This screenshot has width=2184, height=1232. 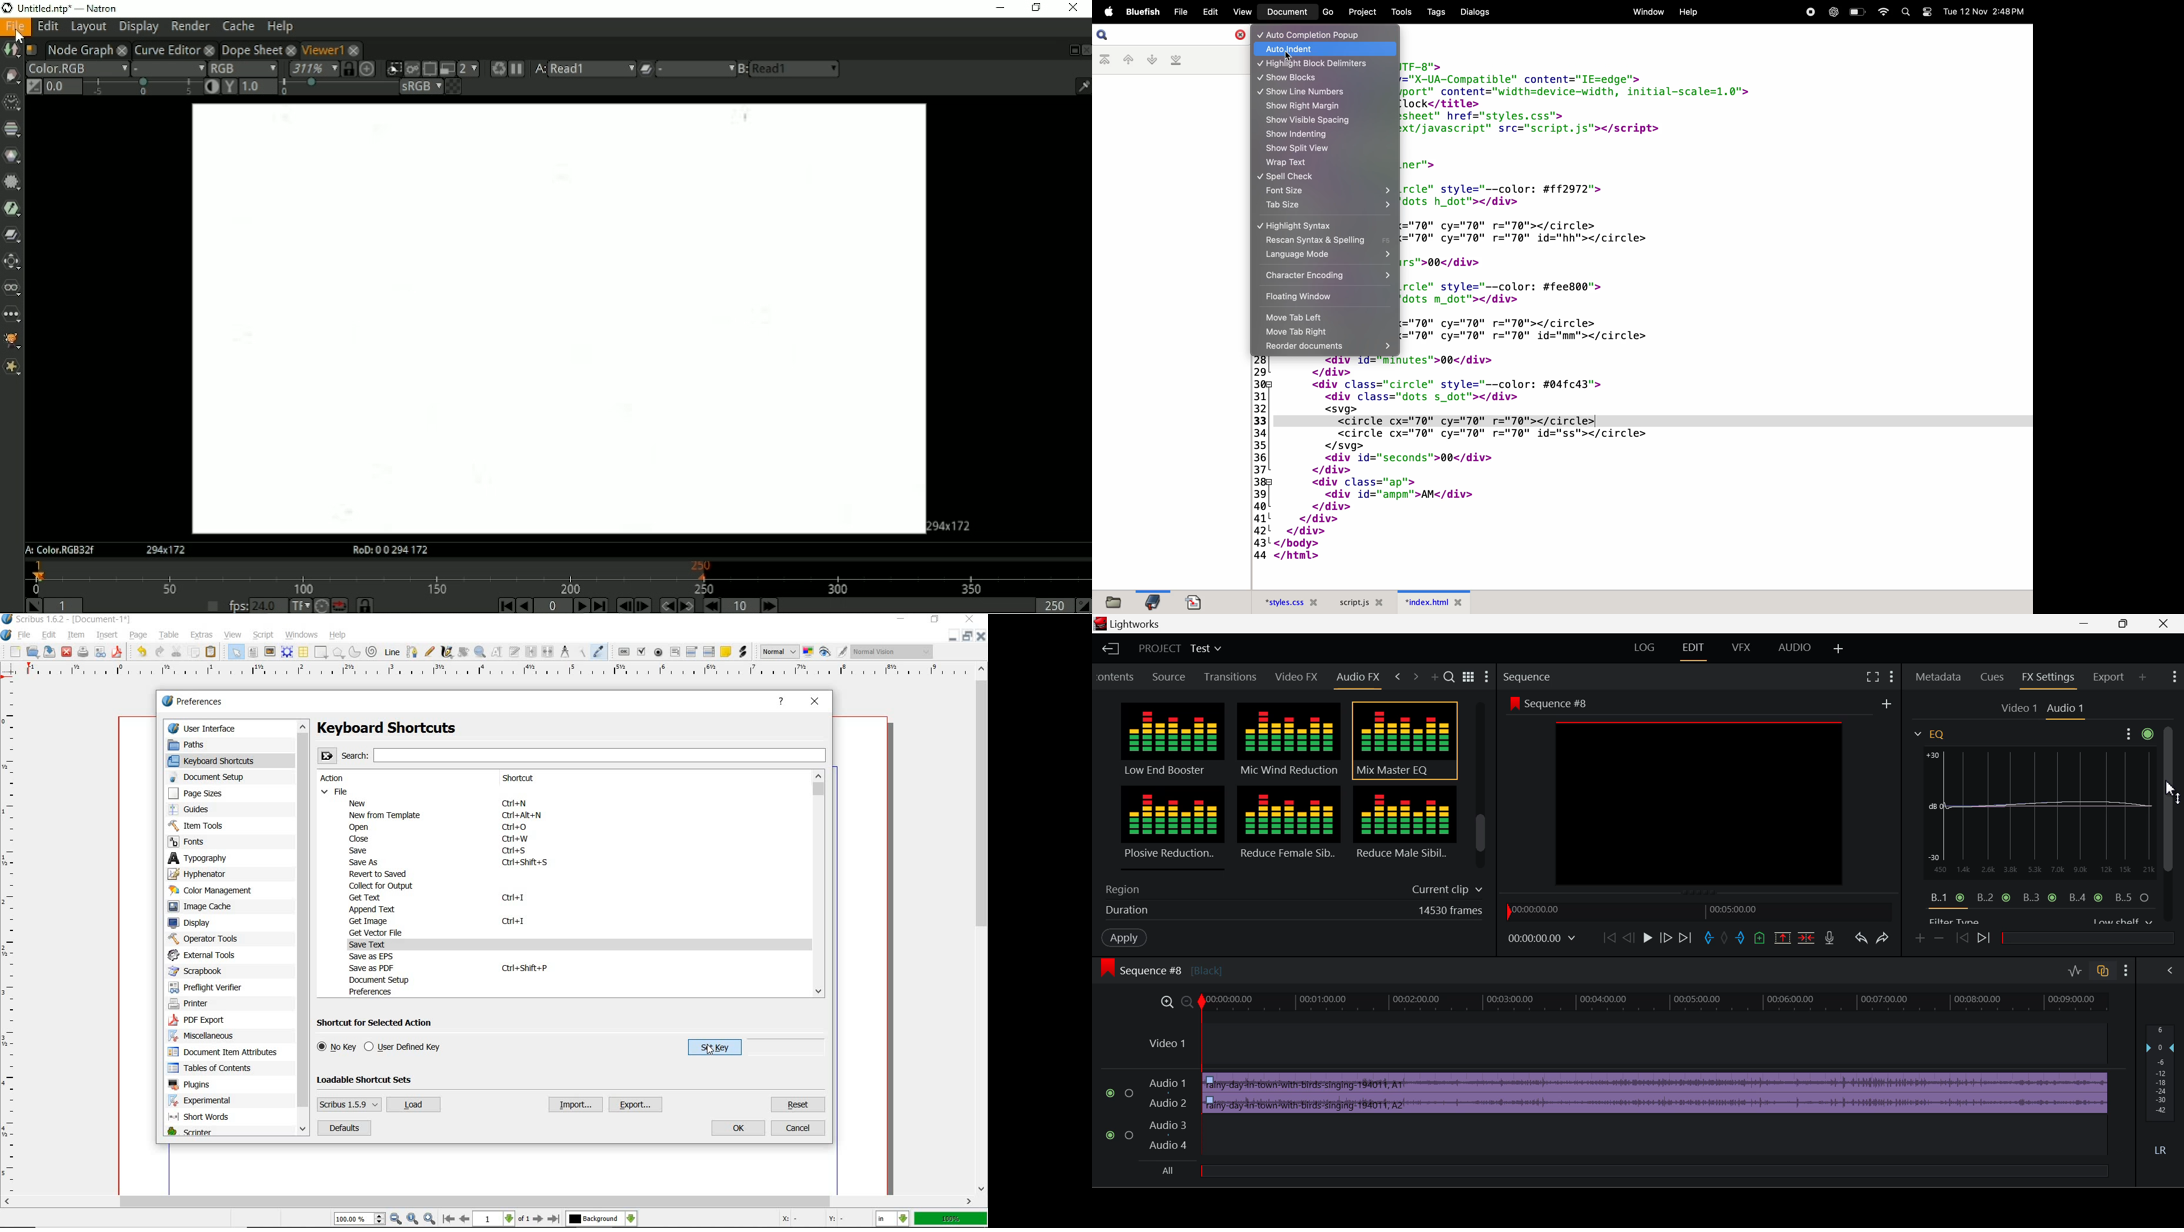 What do you see at coordinates (454, 88) in the screenshot?
I see `Checkerboard` at bounding box center [454, 88].